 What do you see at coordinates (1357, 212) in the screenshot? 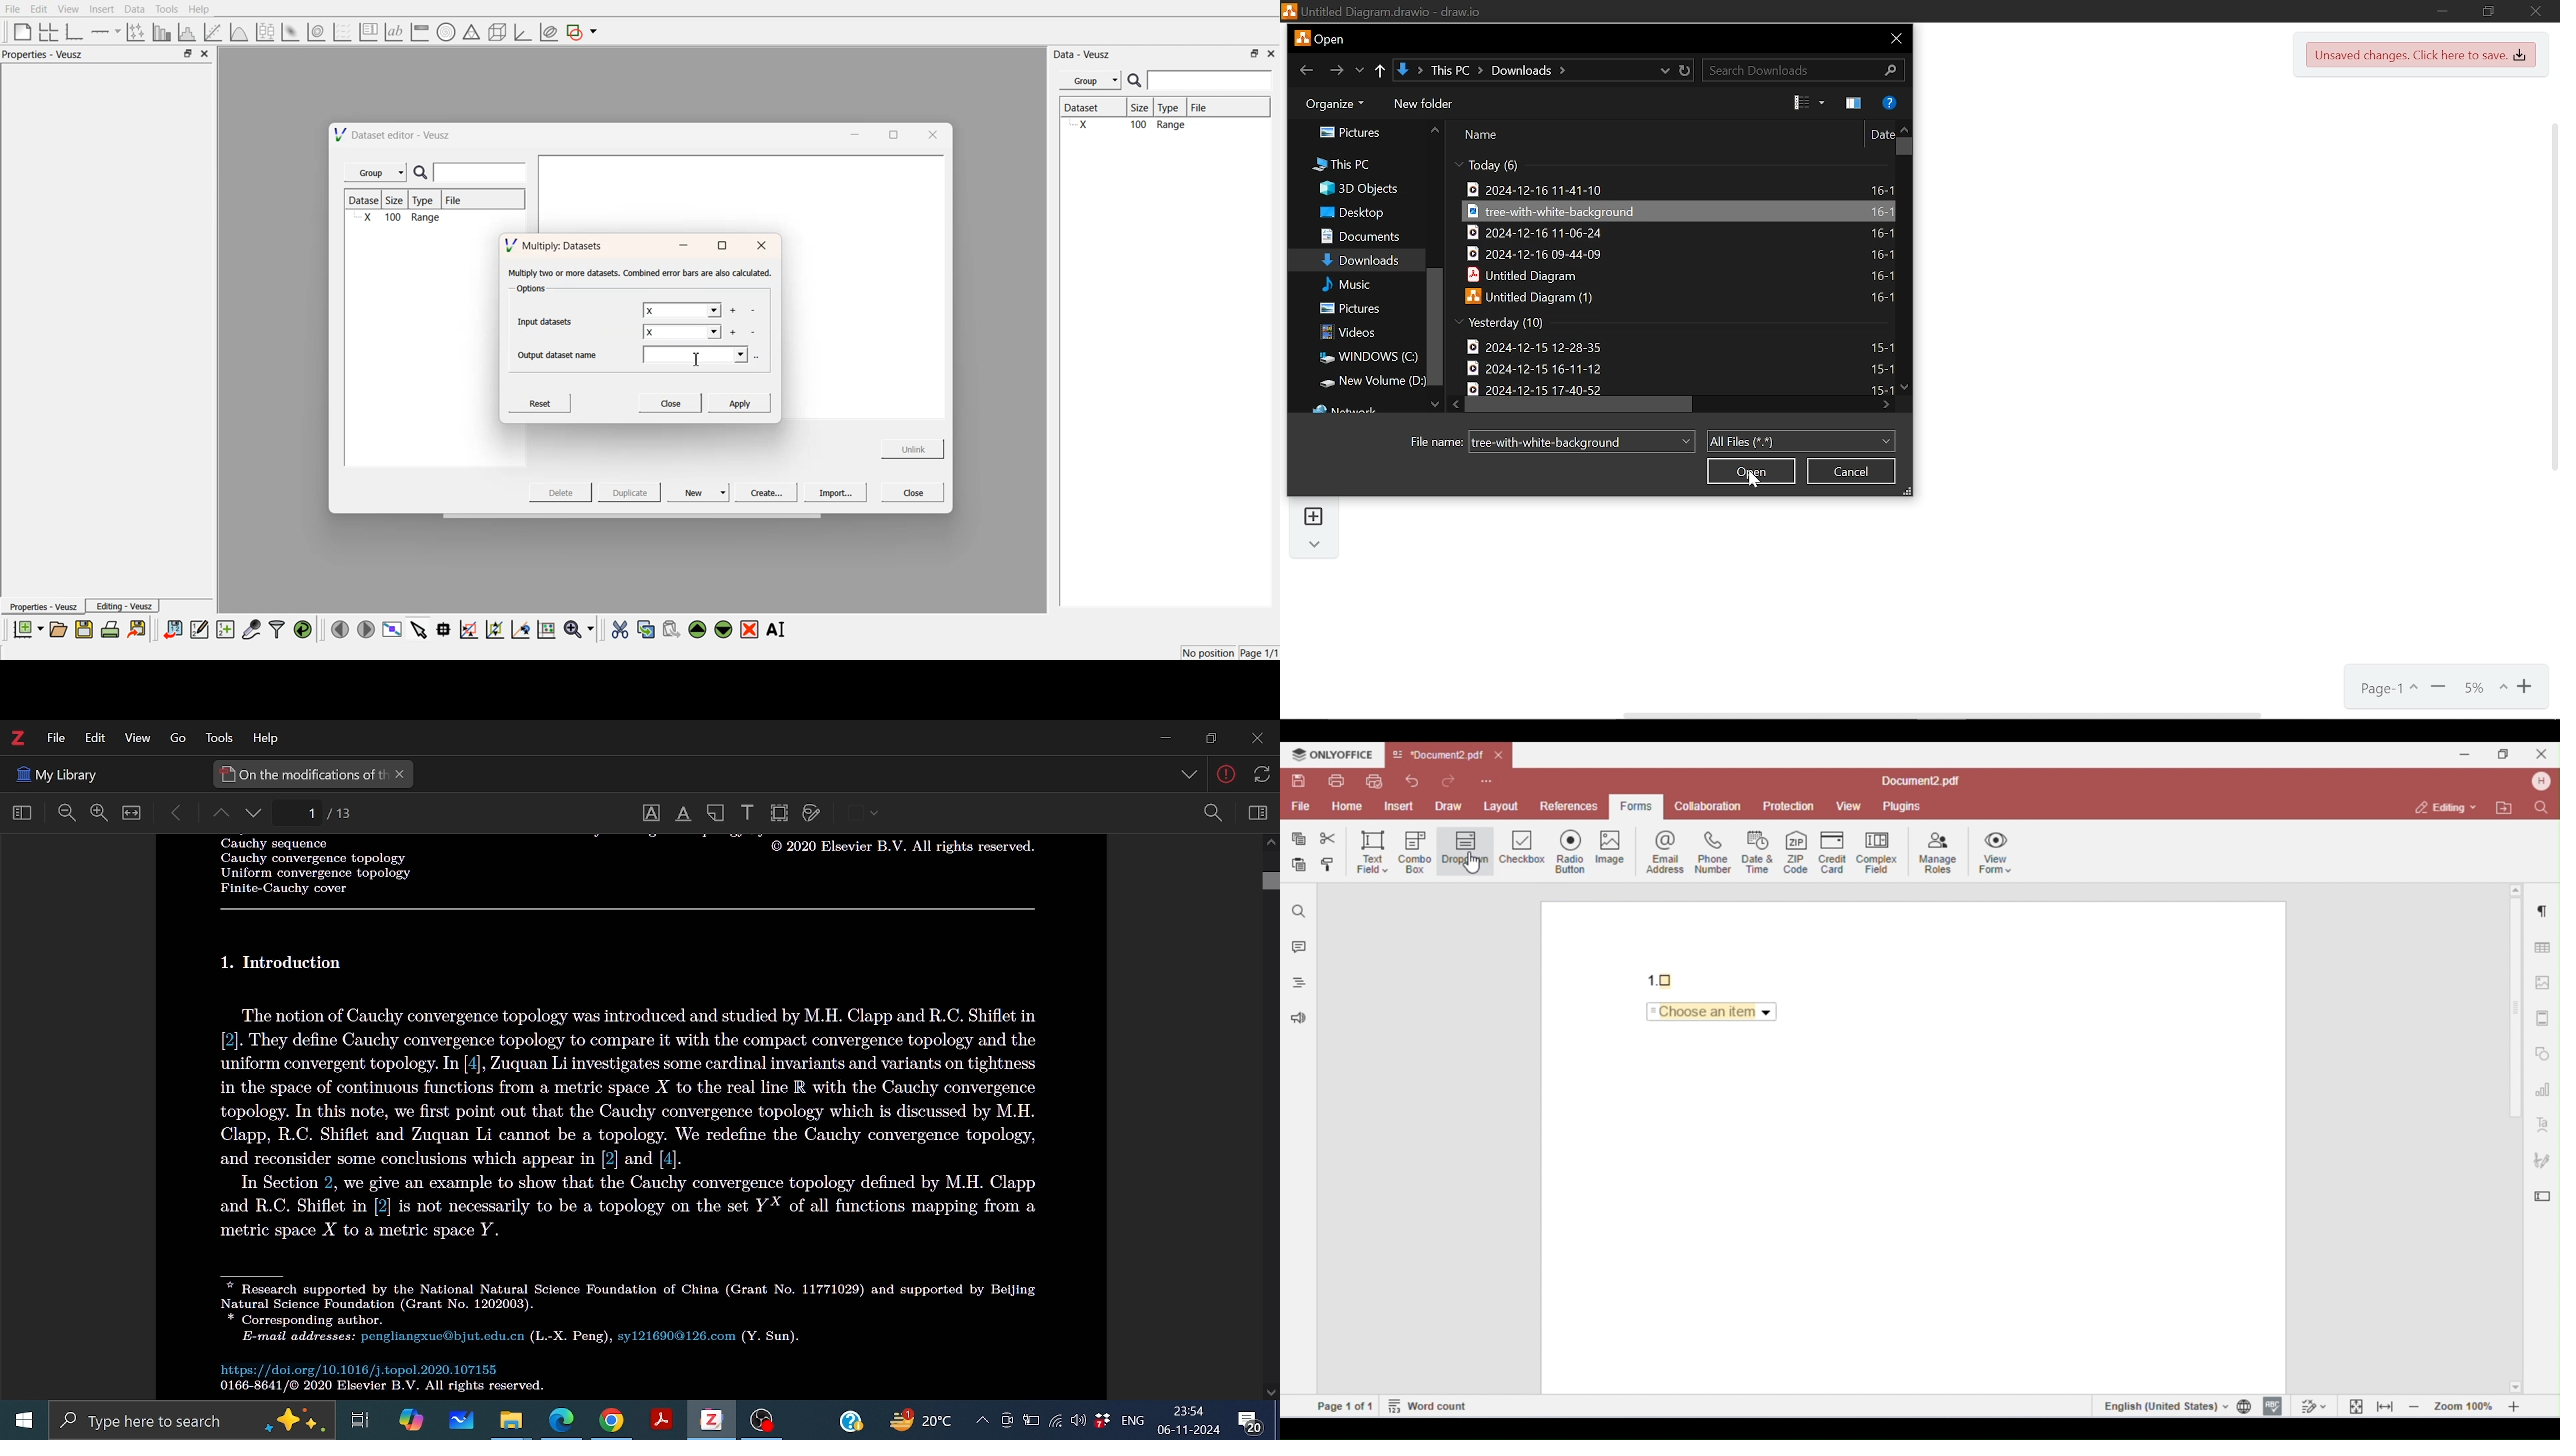
I see `desktop` at bounding box center [1357, 212].